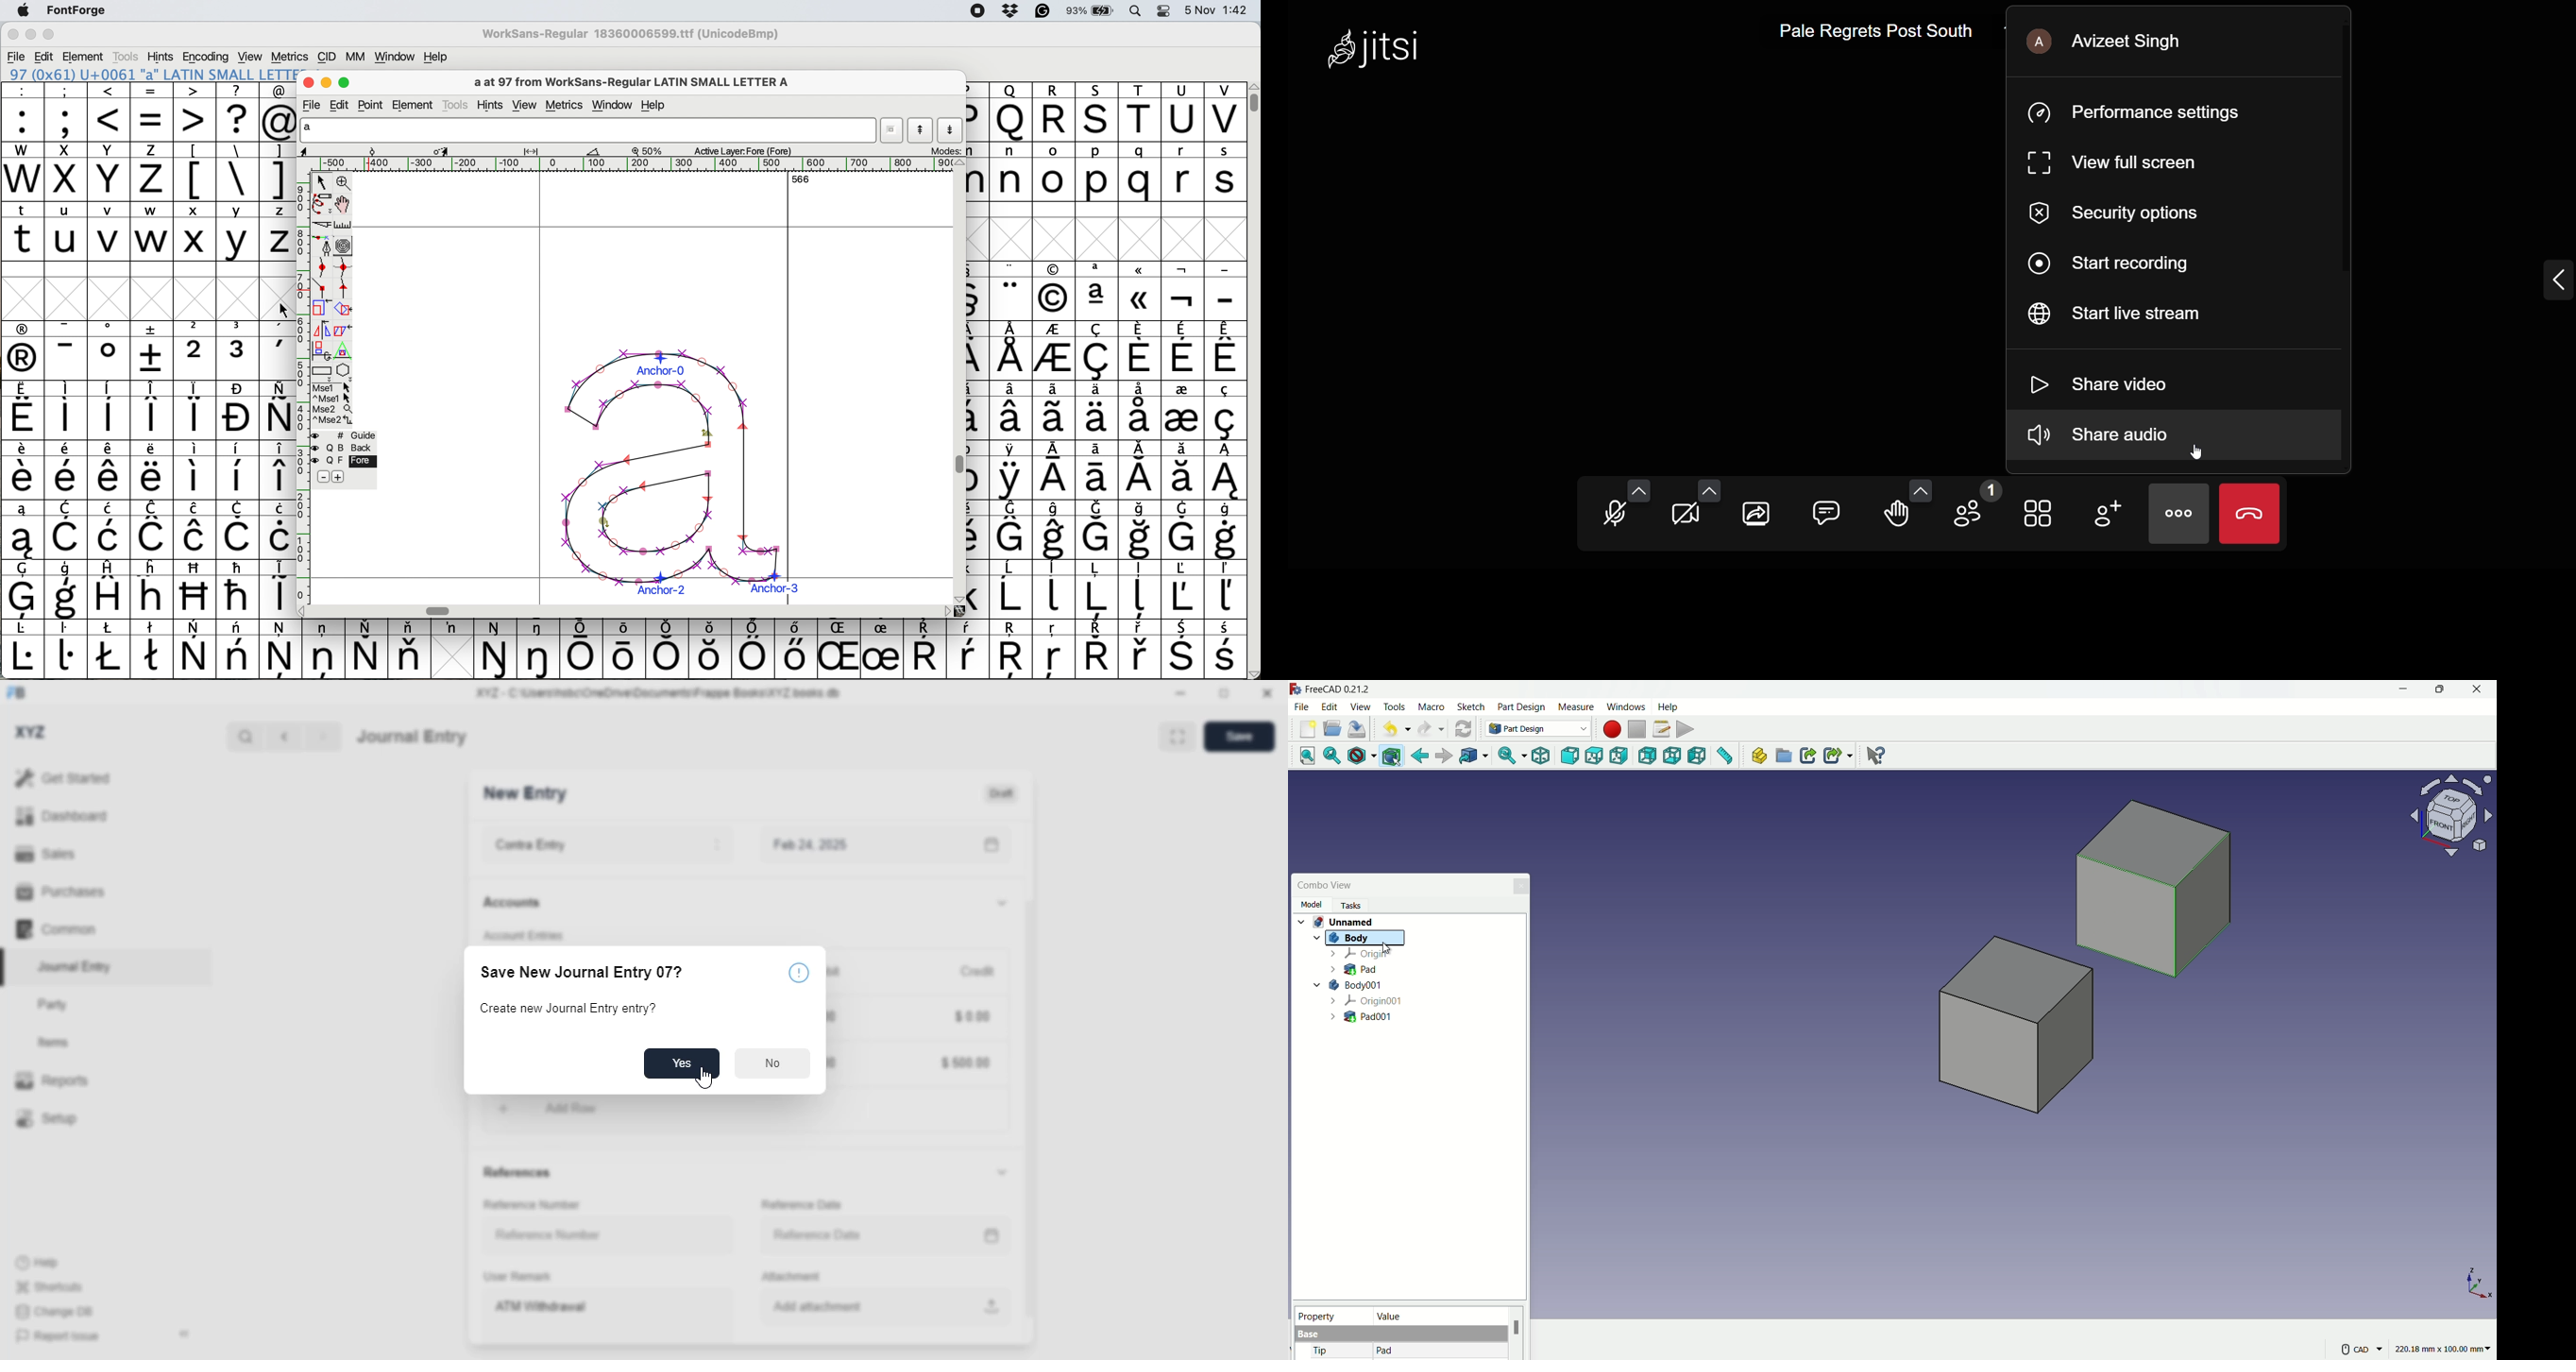  What do you see at coordinates (1239, 737) in the screenshot?
I see `save` at bounding box center [1239, 737].